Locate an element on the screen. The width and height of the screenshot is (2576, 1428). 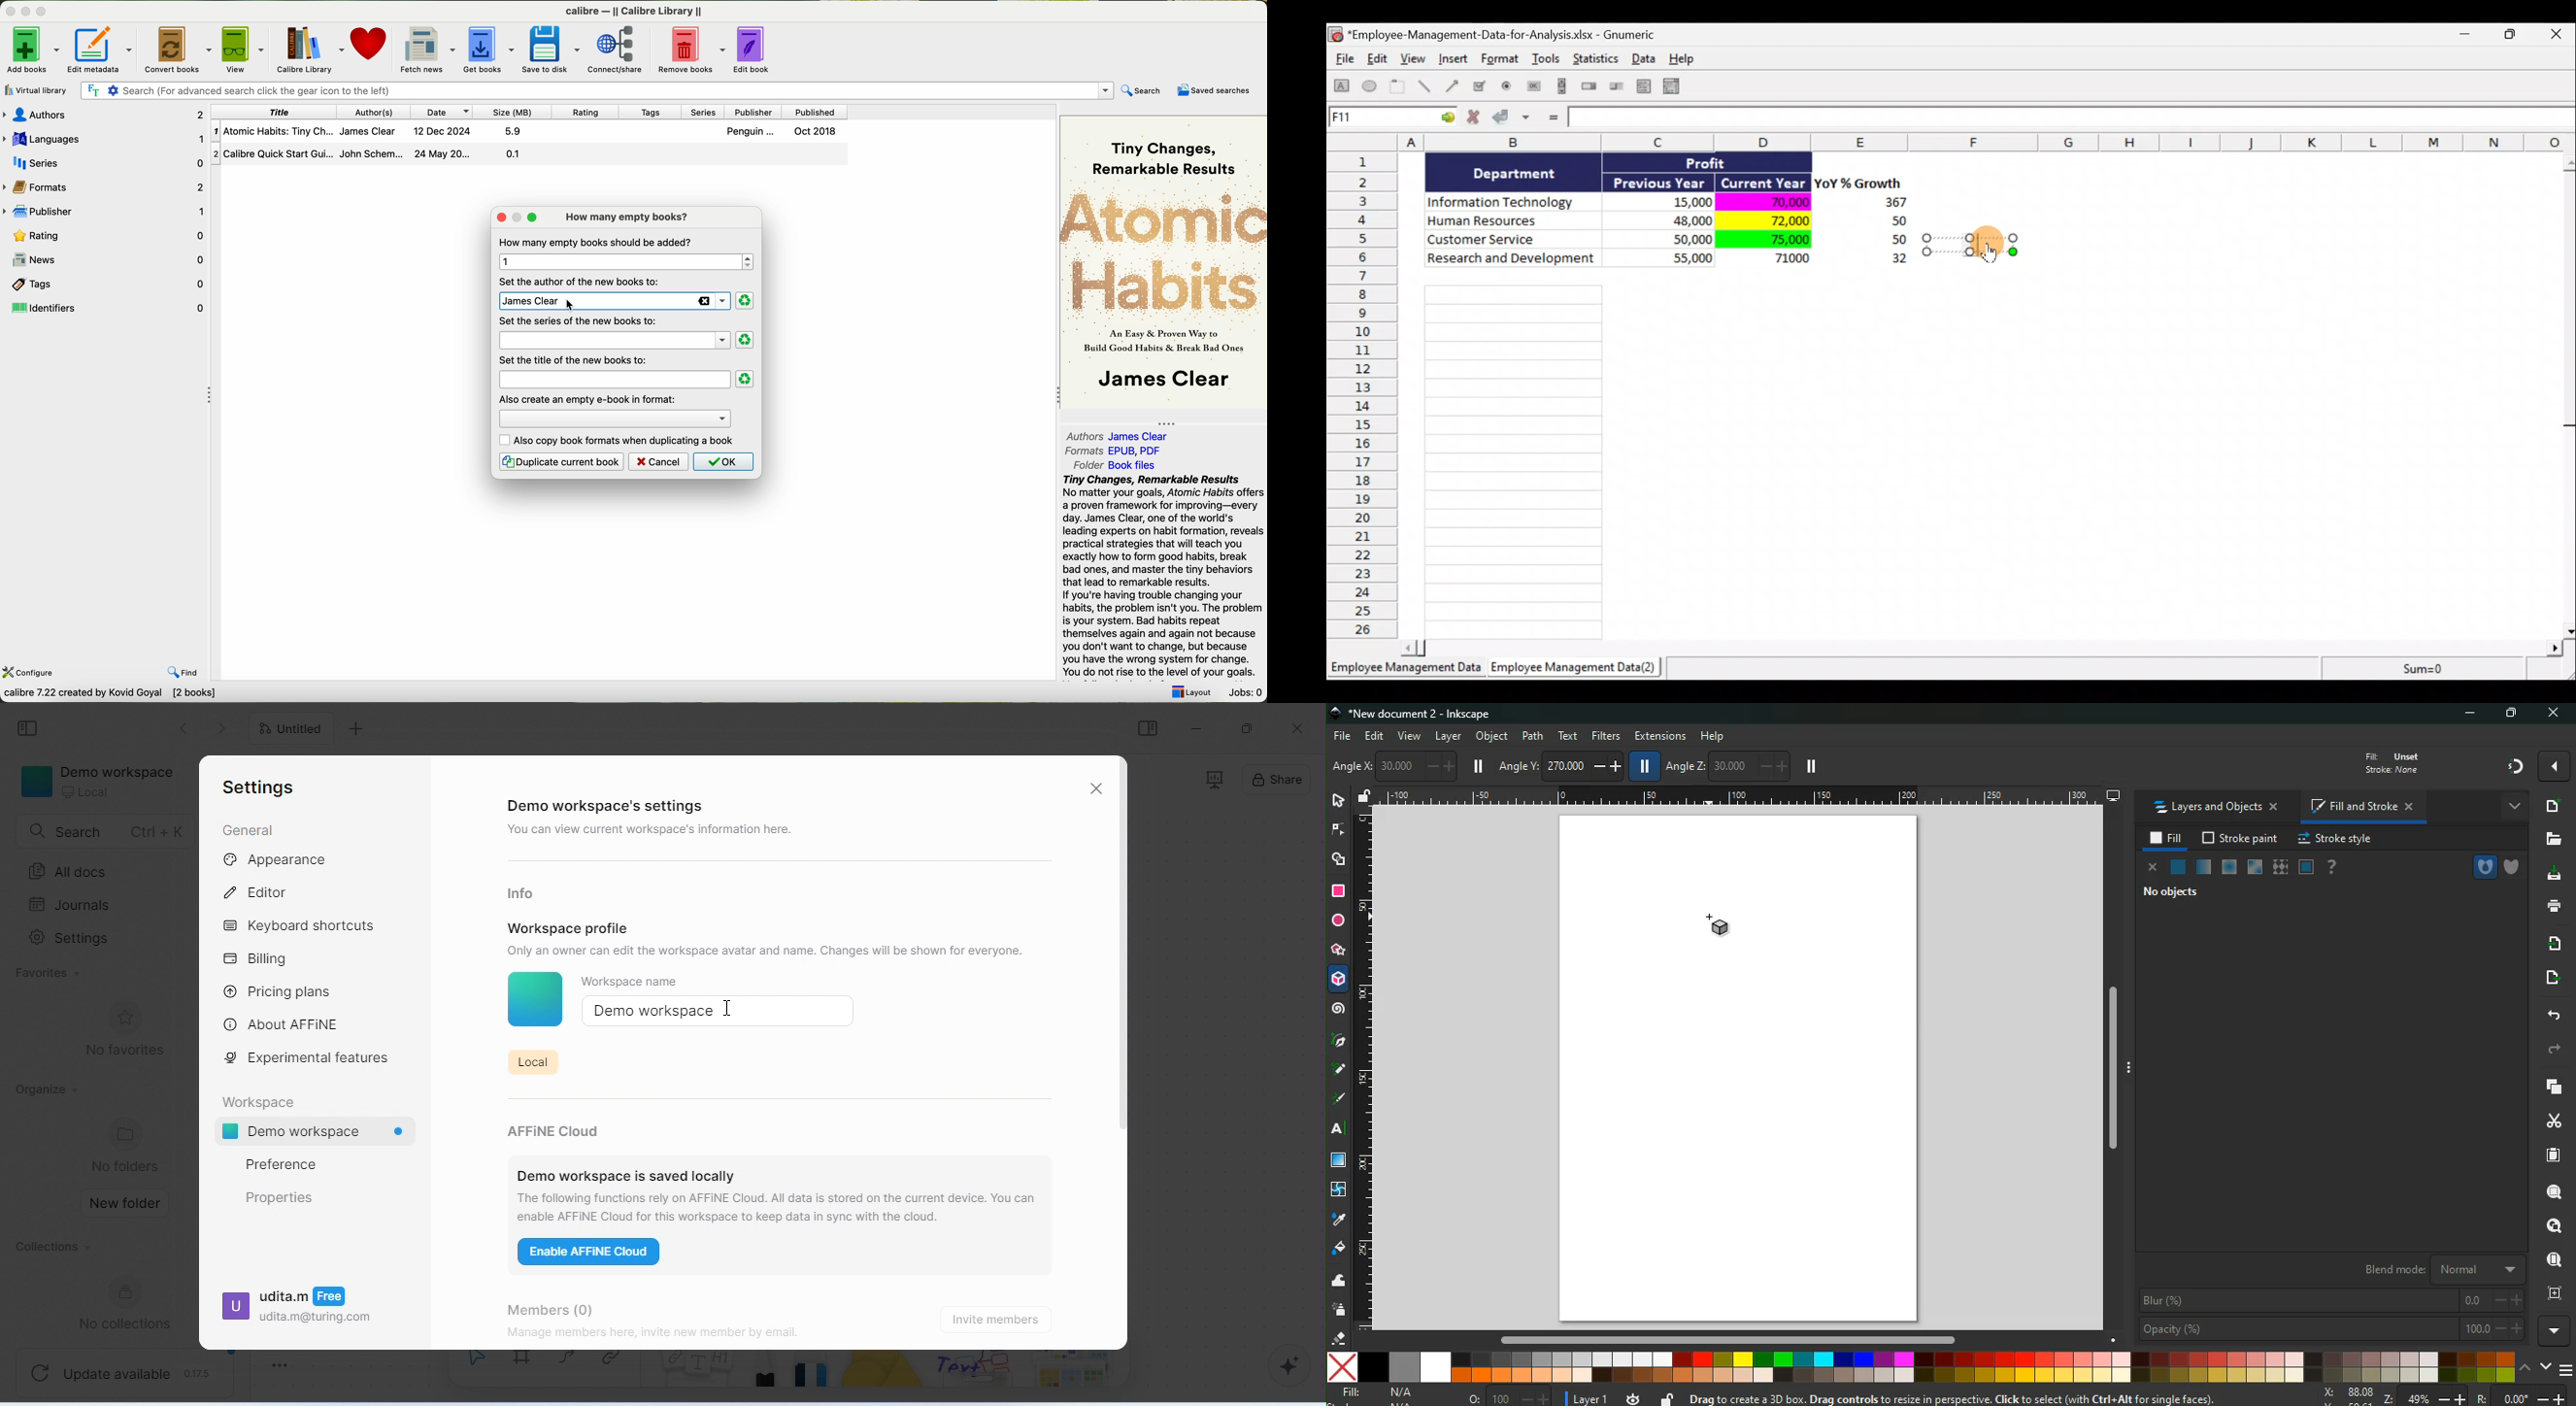
workspace is located at coordinates (263, 1100).